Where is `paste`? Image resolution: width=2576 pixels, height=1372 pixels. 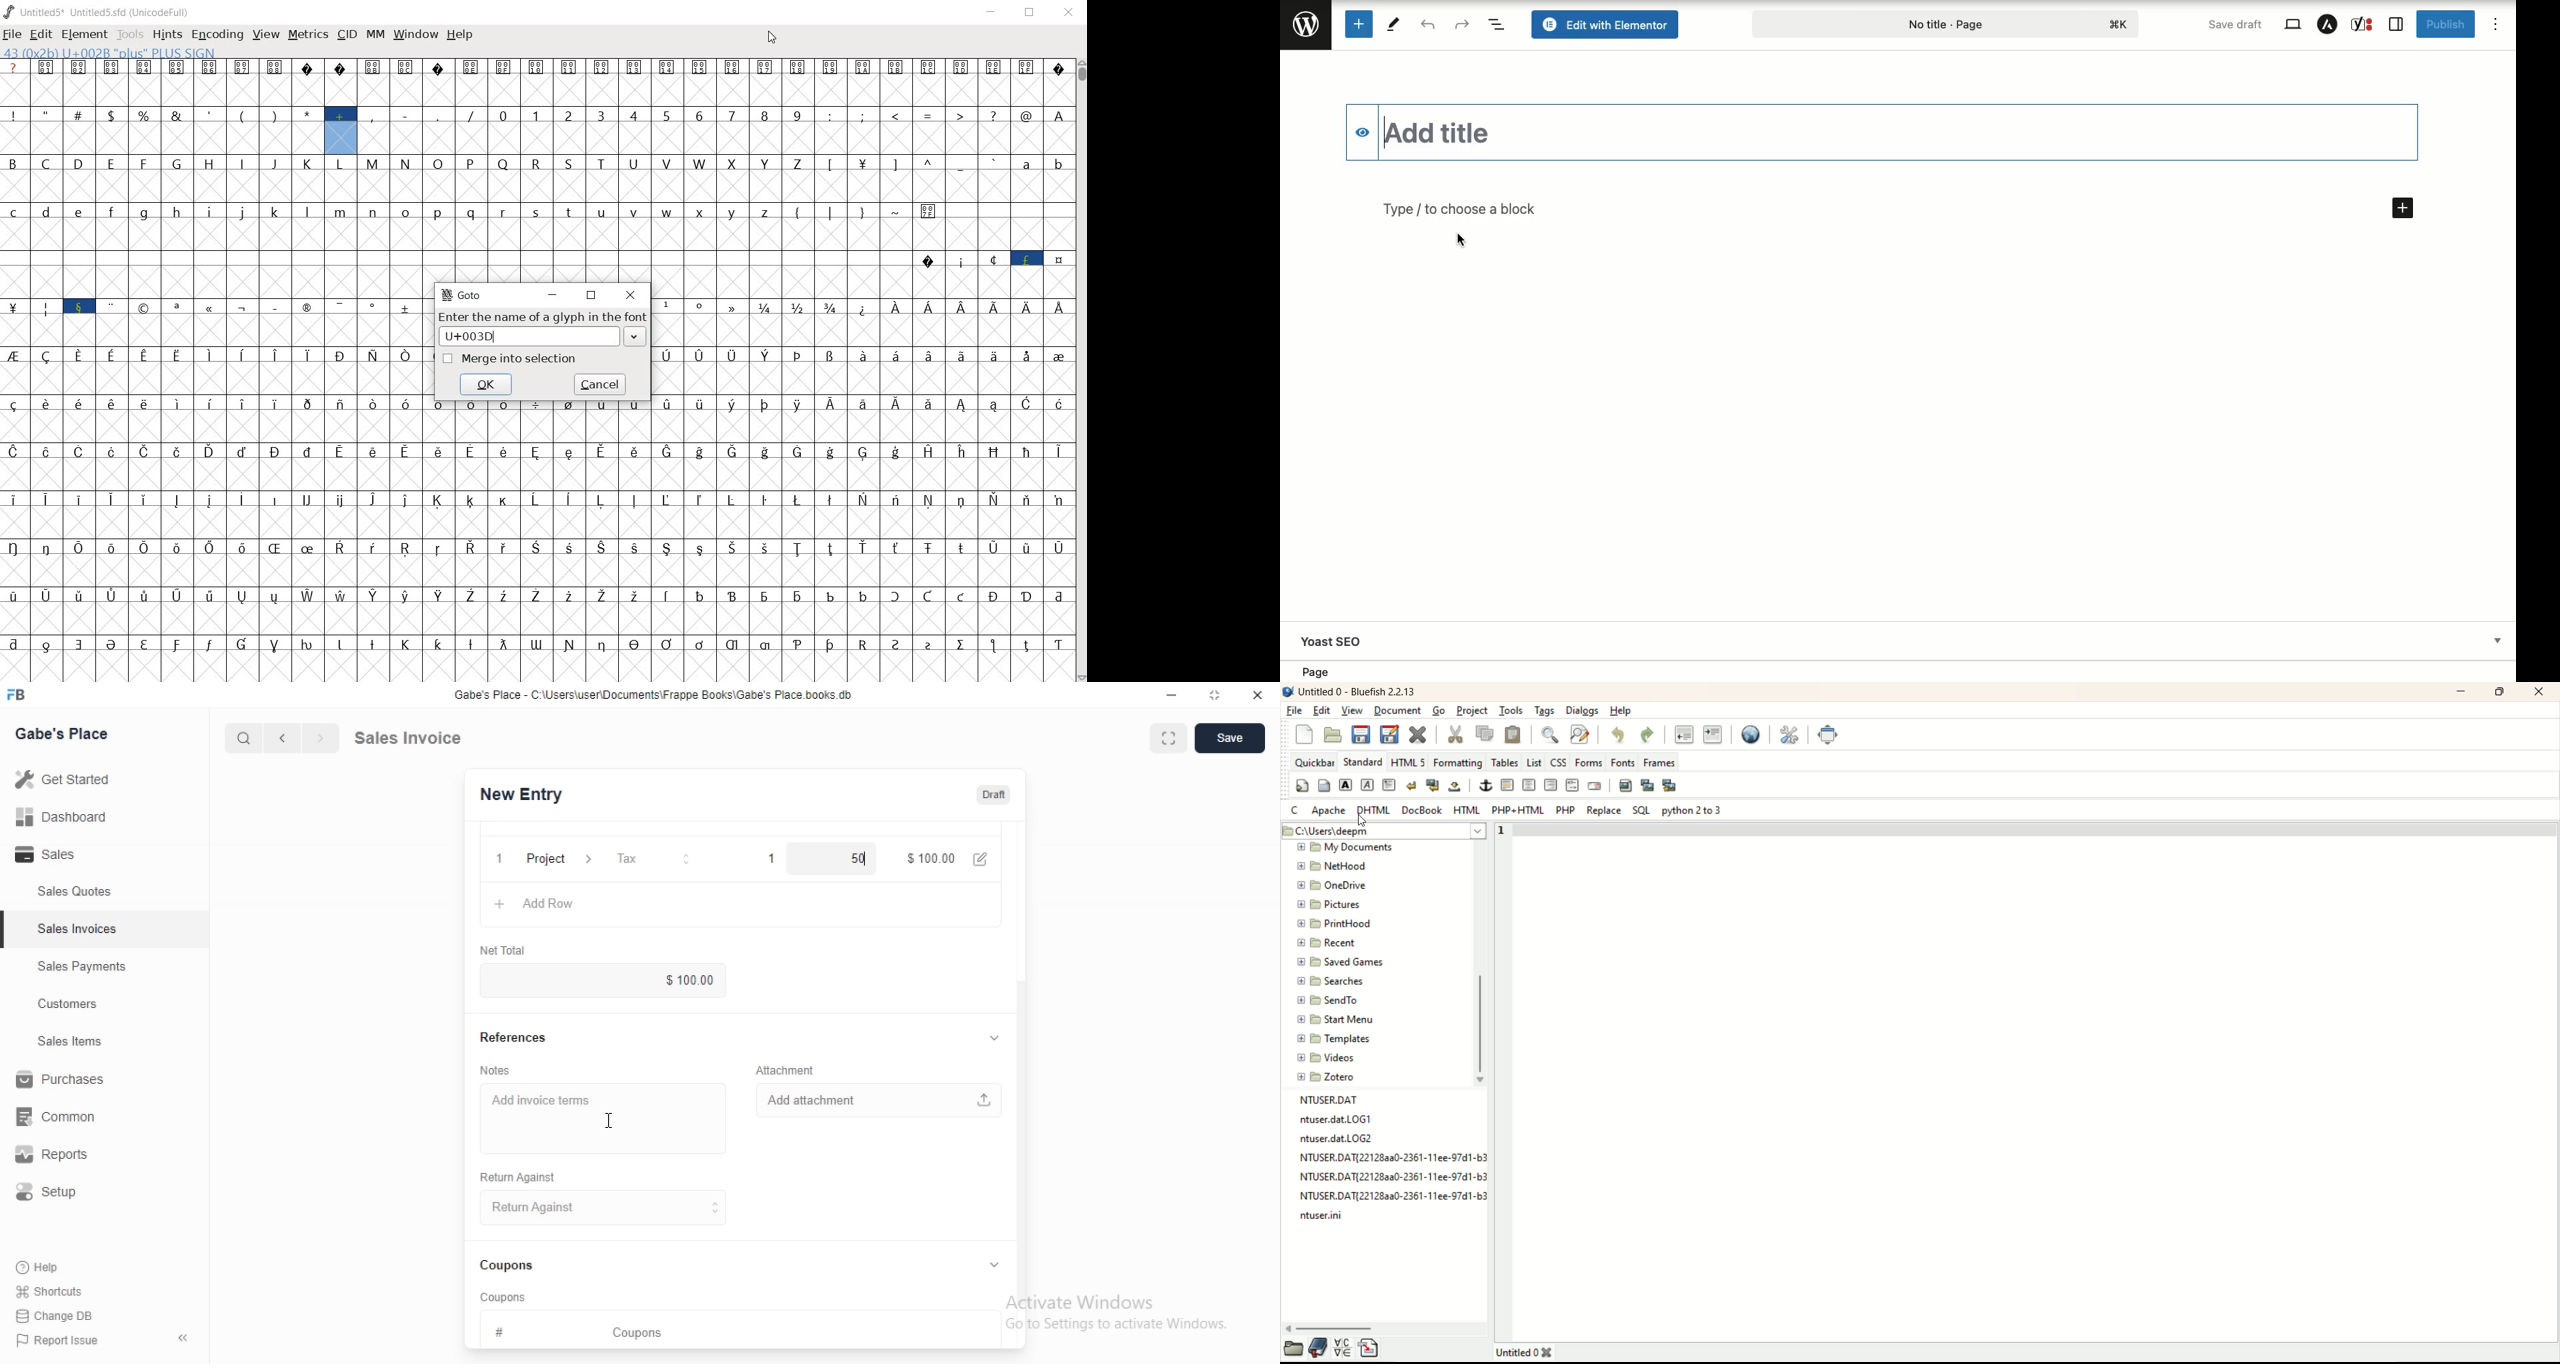 paste is located at coordinates (1513, 734).